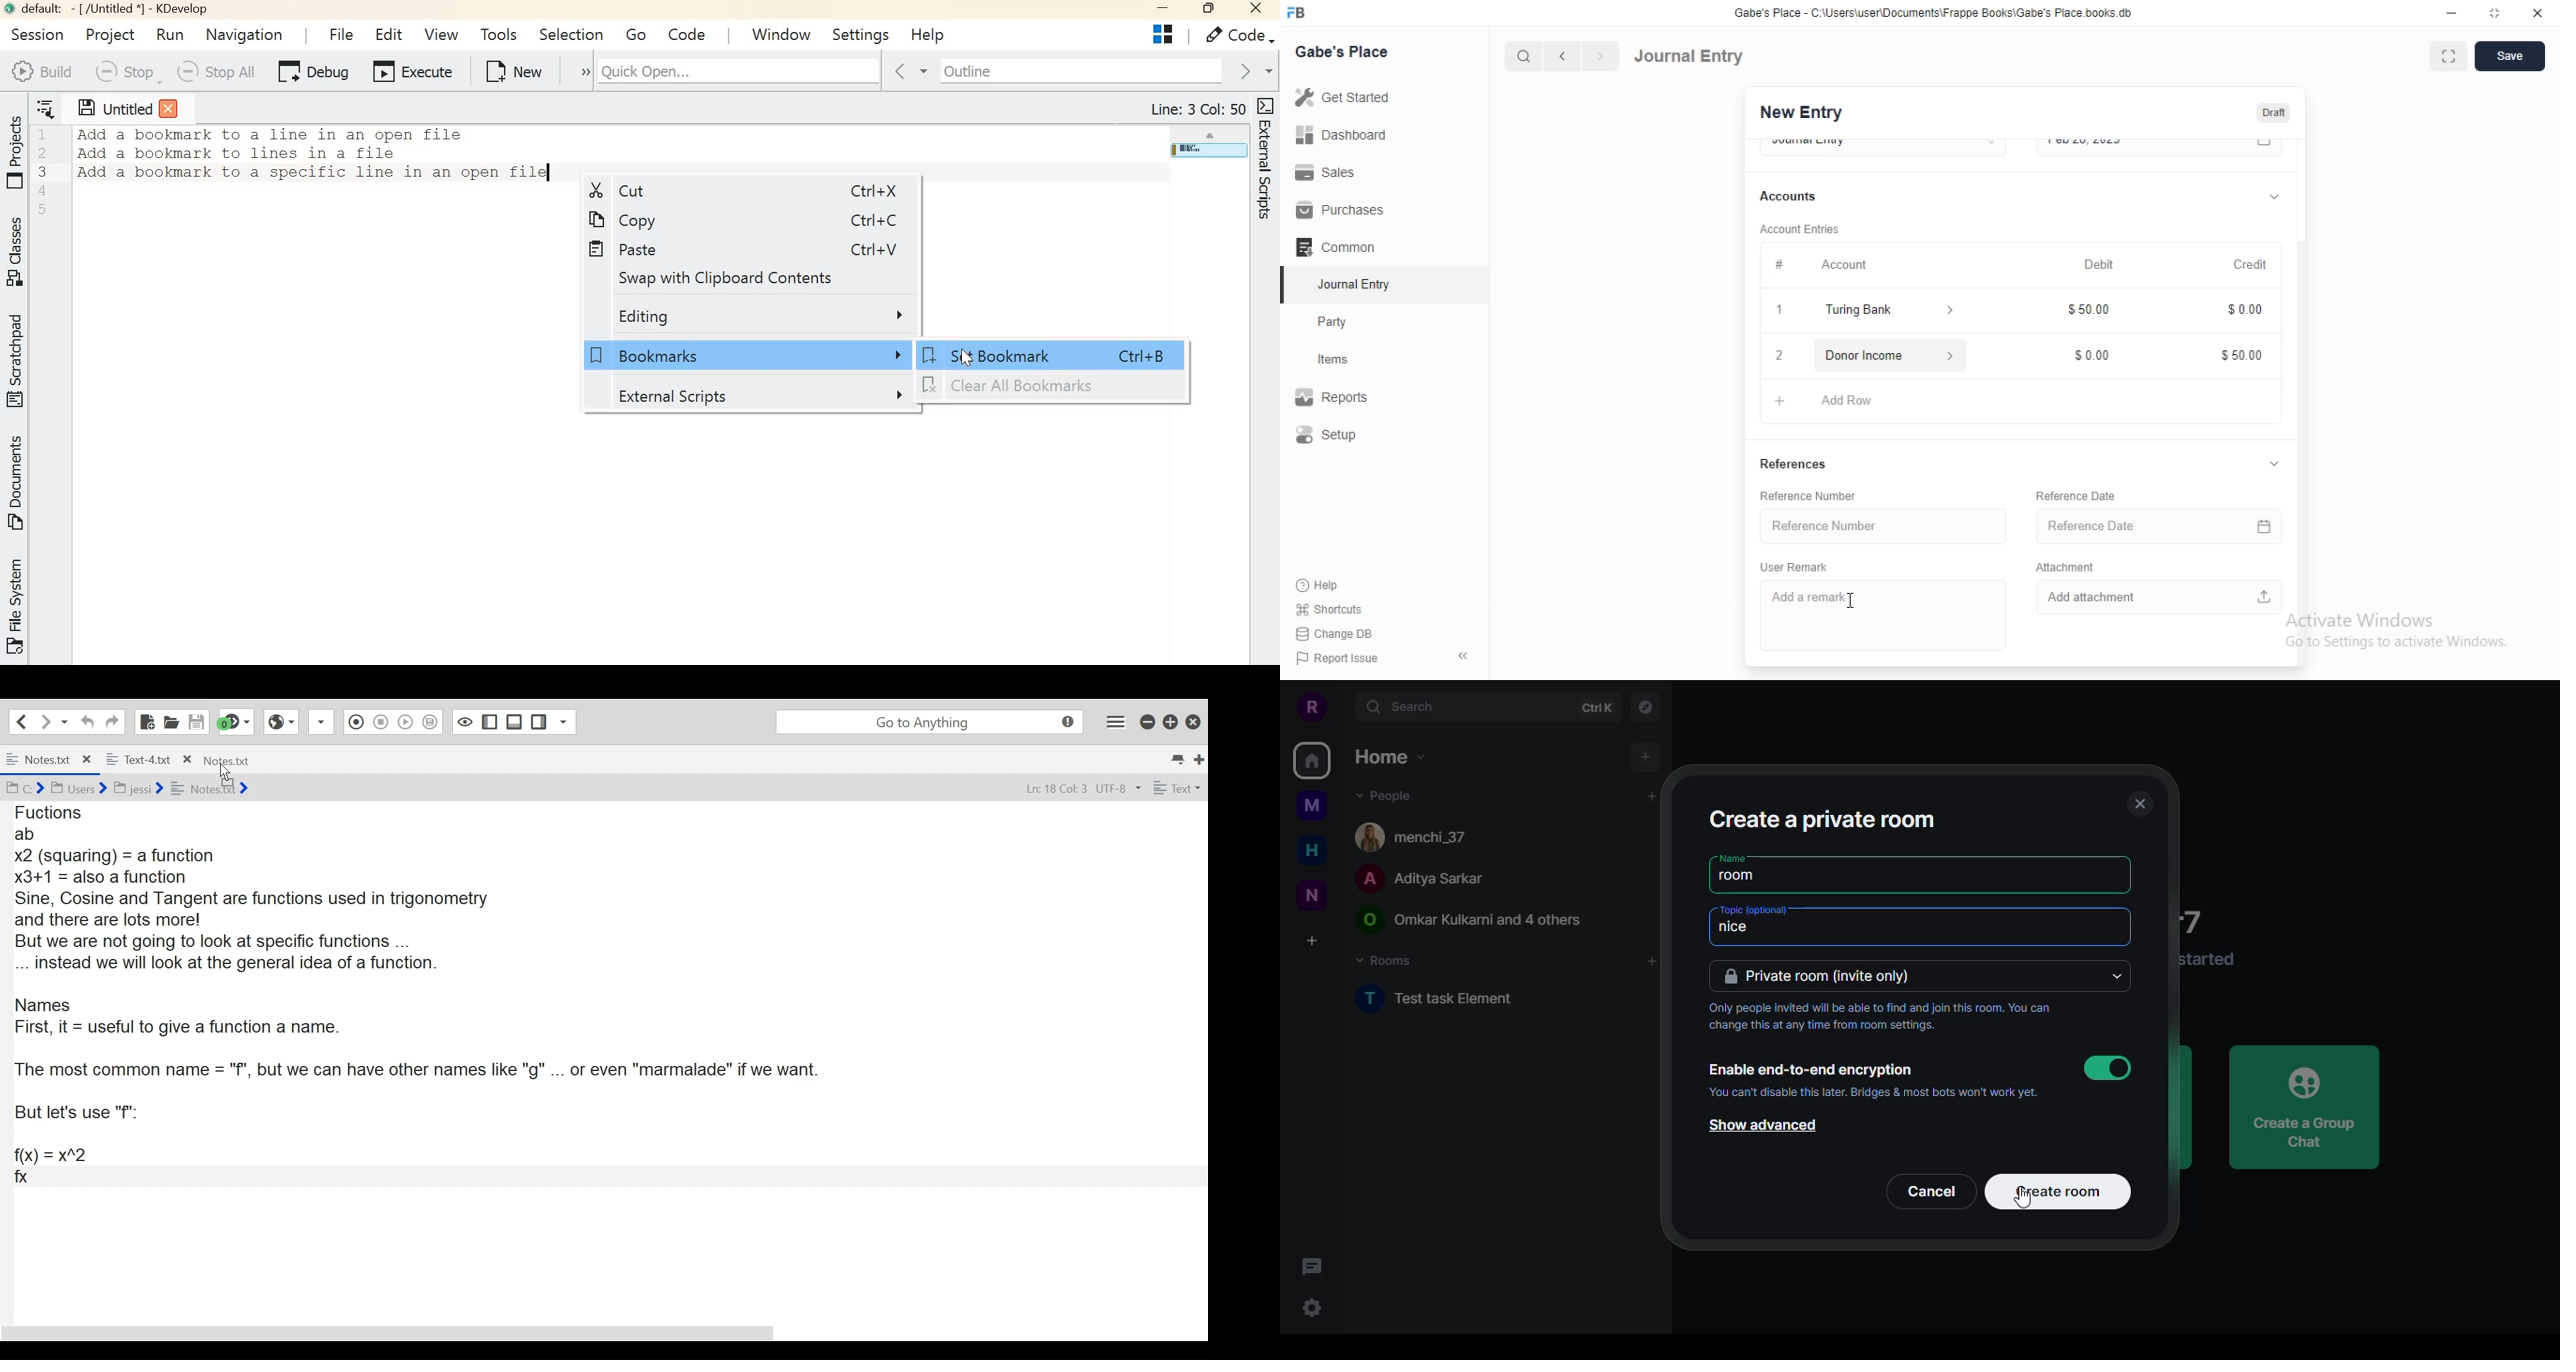 The width and height of the screenshot is (2576, 1372). I want to click on items, so click(1346, 361).